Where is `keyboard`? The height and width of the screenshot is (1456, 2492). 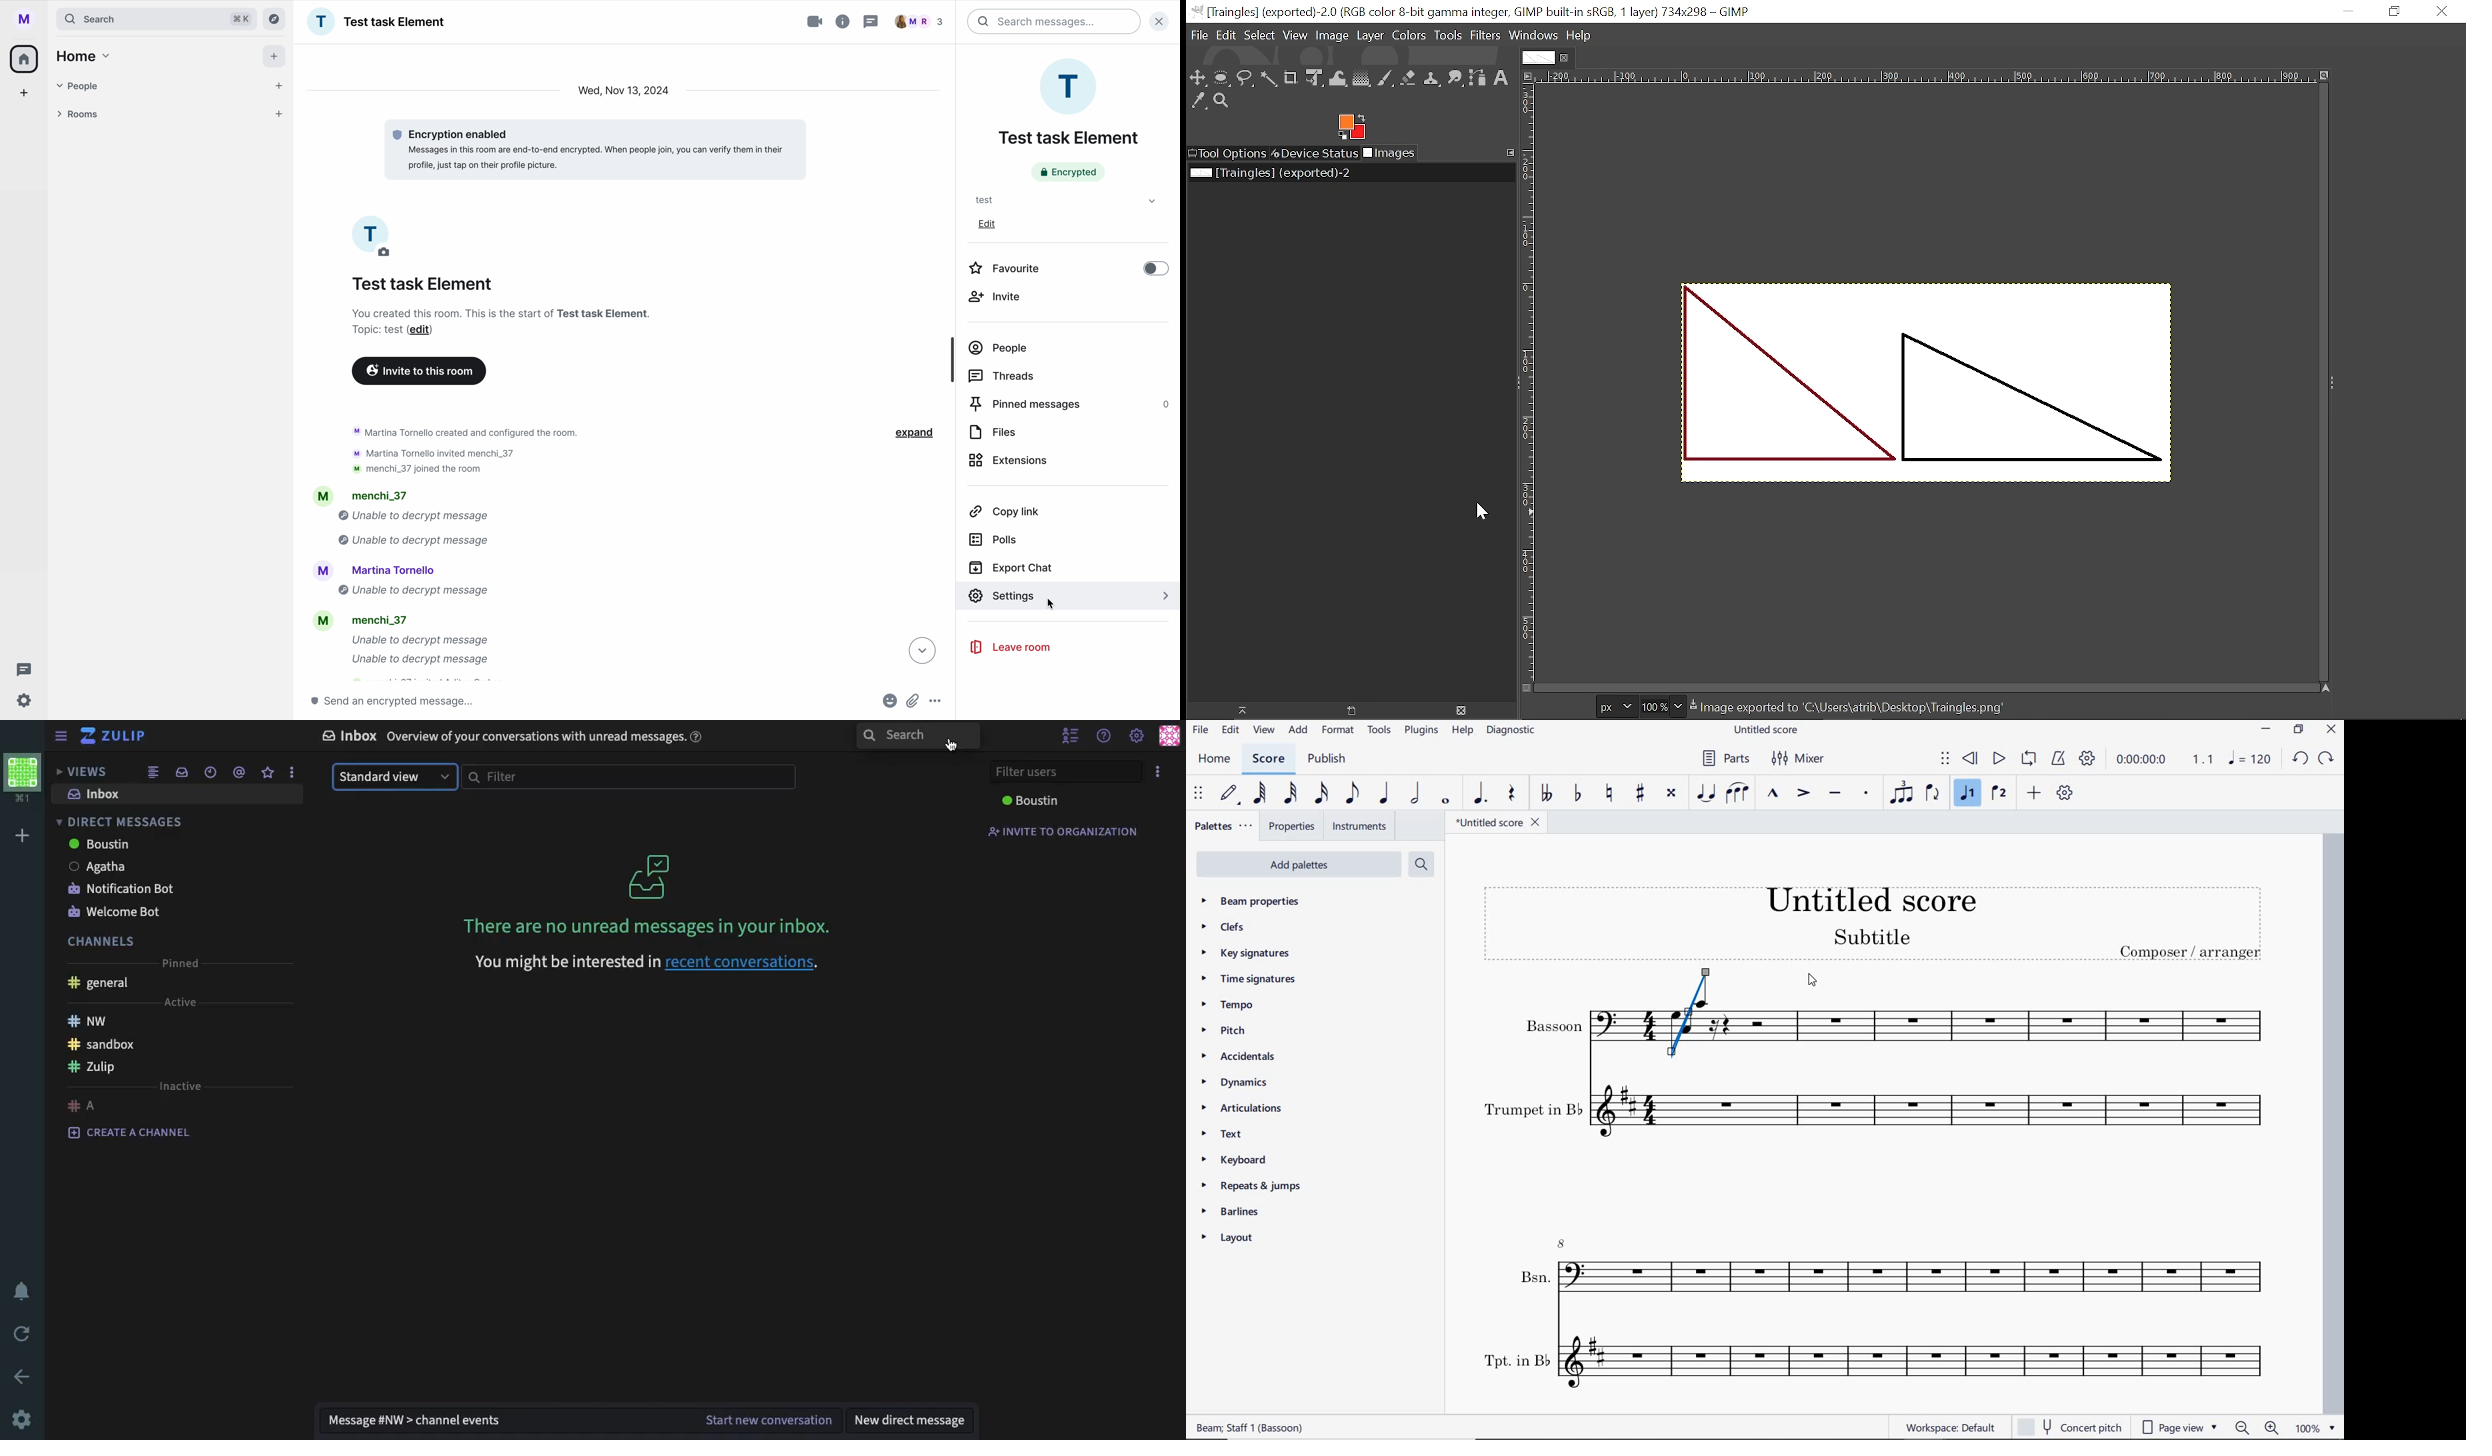
keyboard is located at coordinates (1237, 1159).